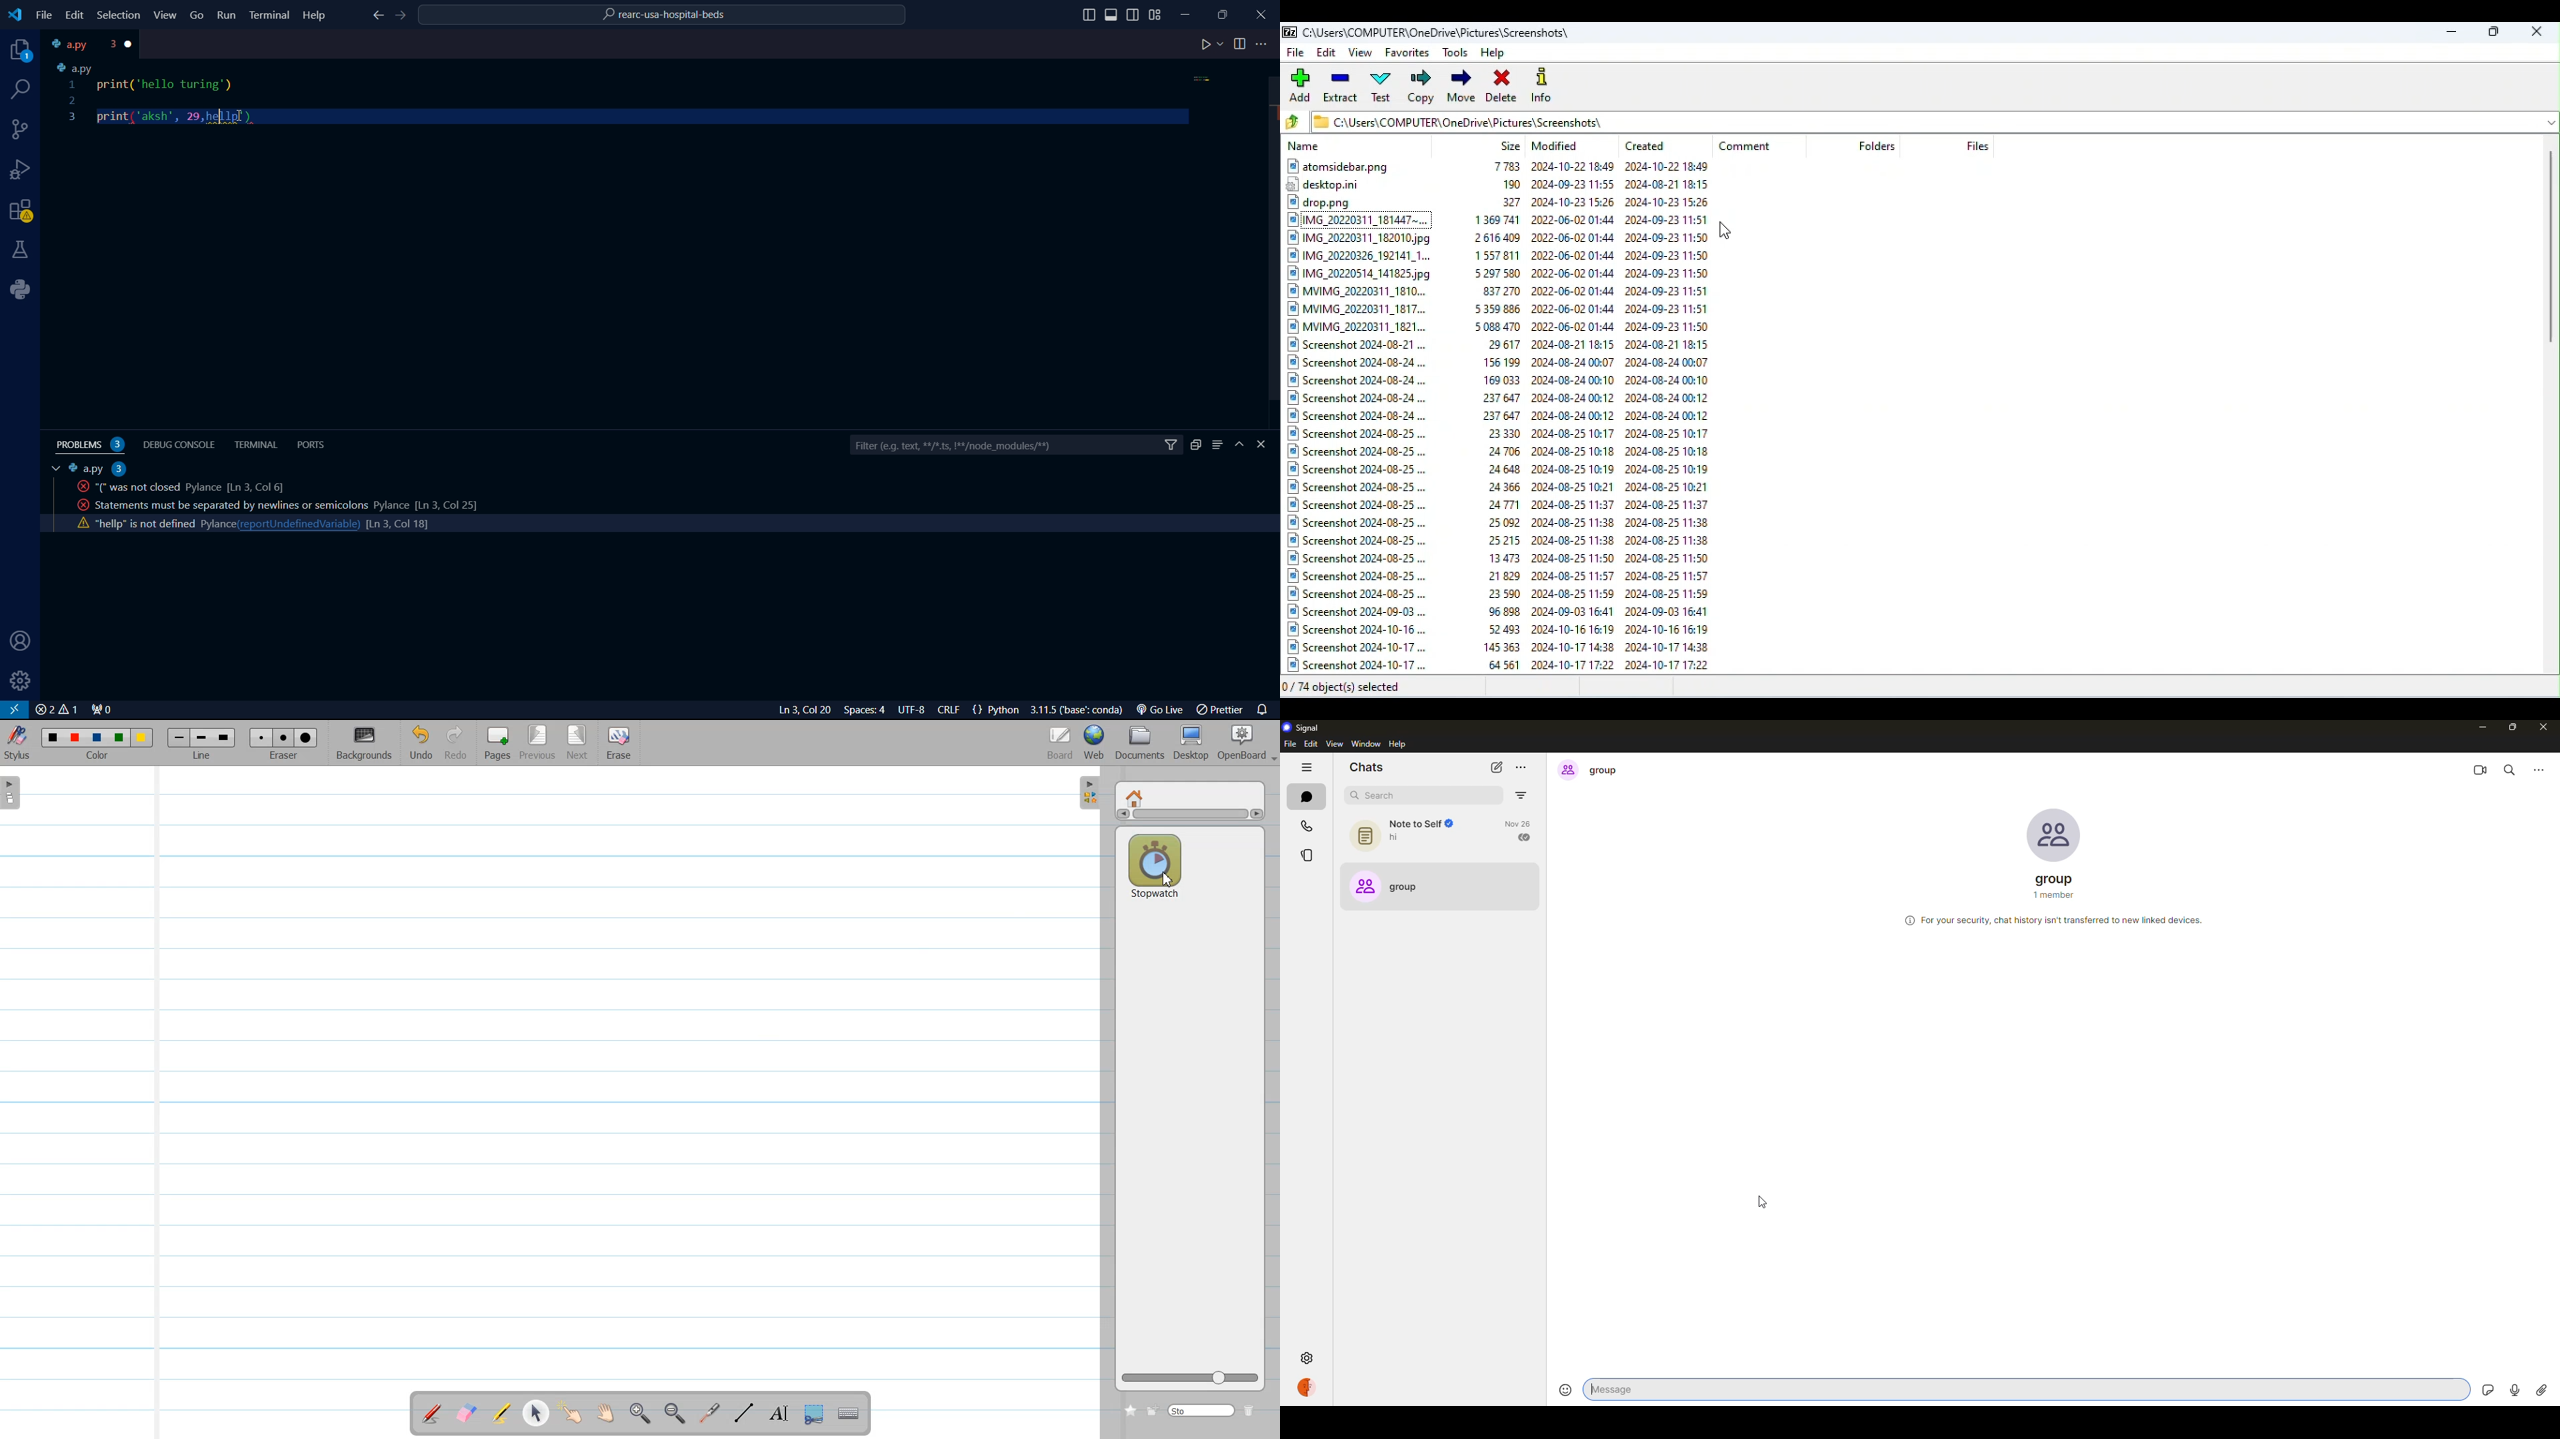 This screenshot has width=2576, height=1456. I want to click on activity code, so click(176, 487).